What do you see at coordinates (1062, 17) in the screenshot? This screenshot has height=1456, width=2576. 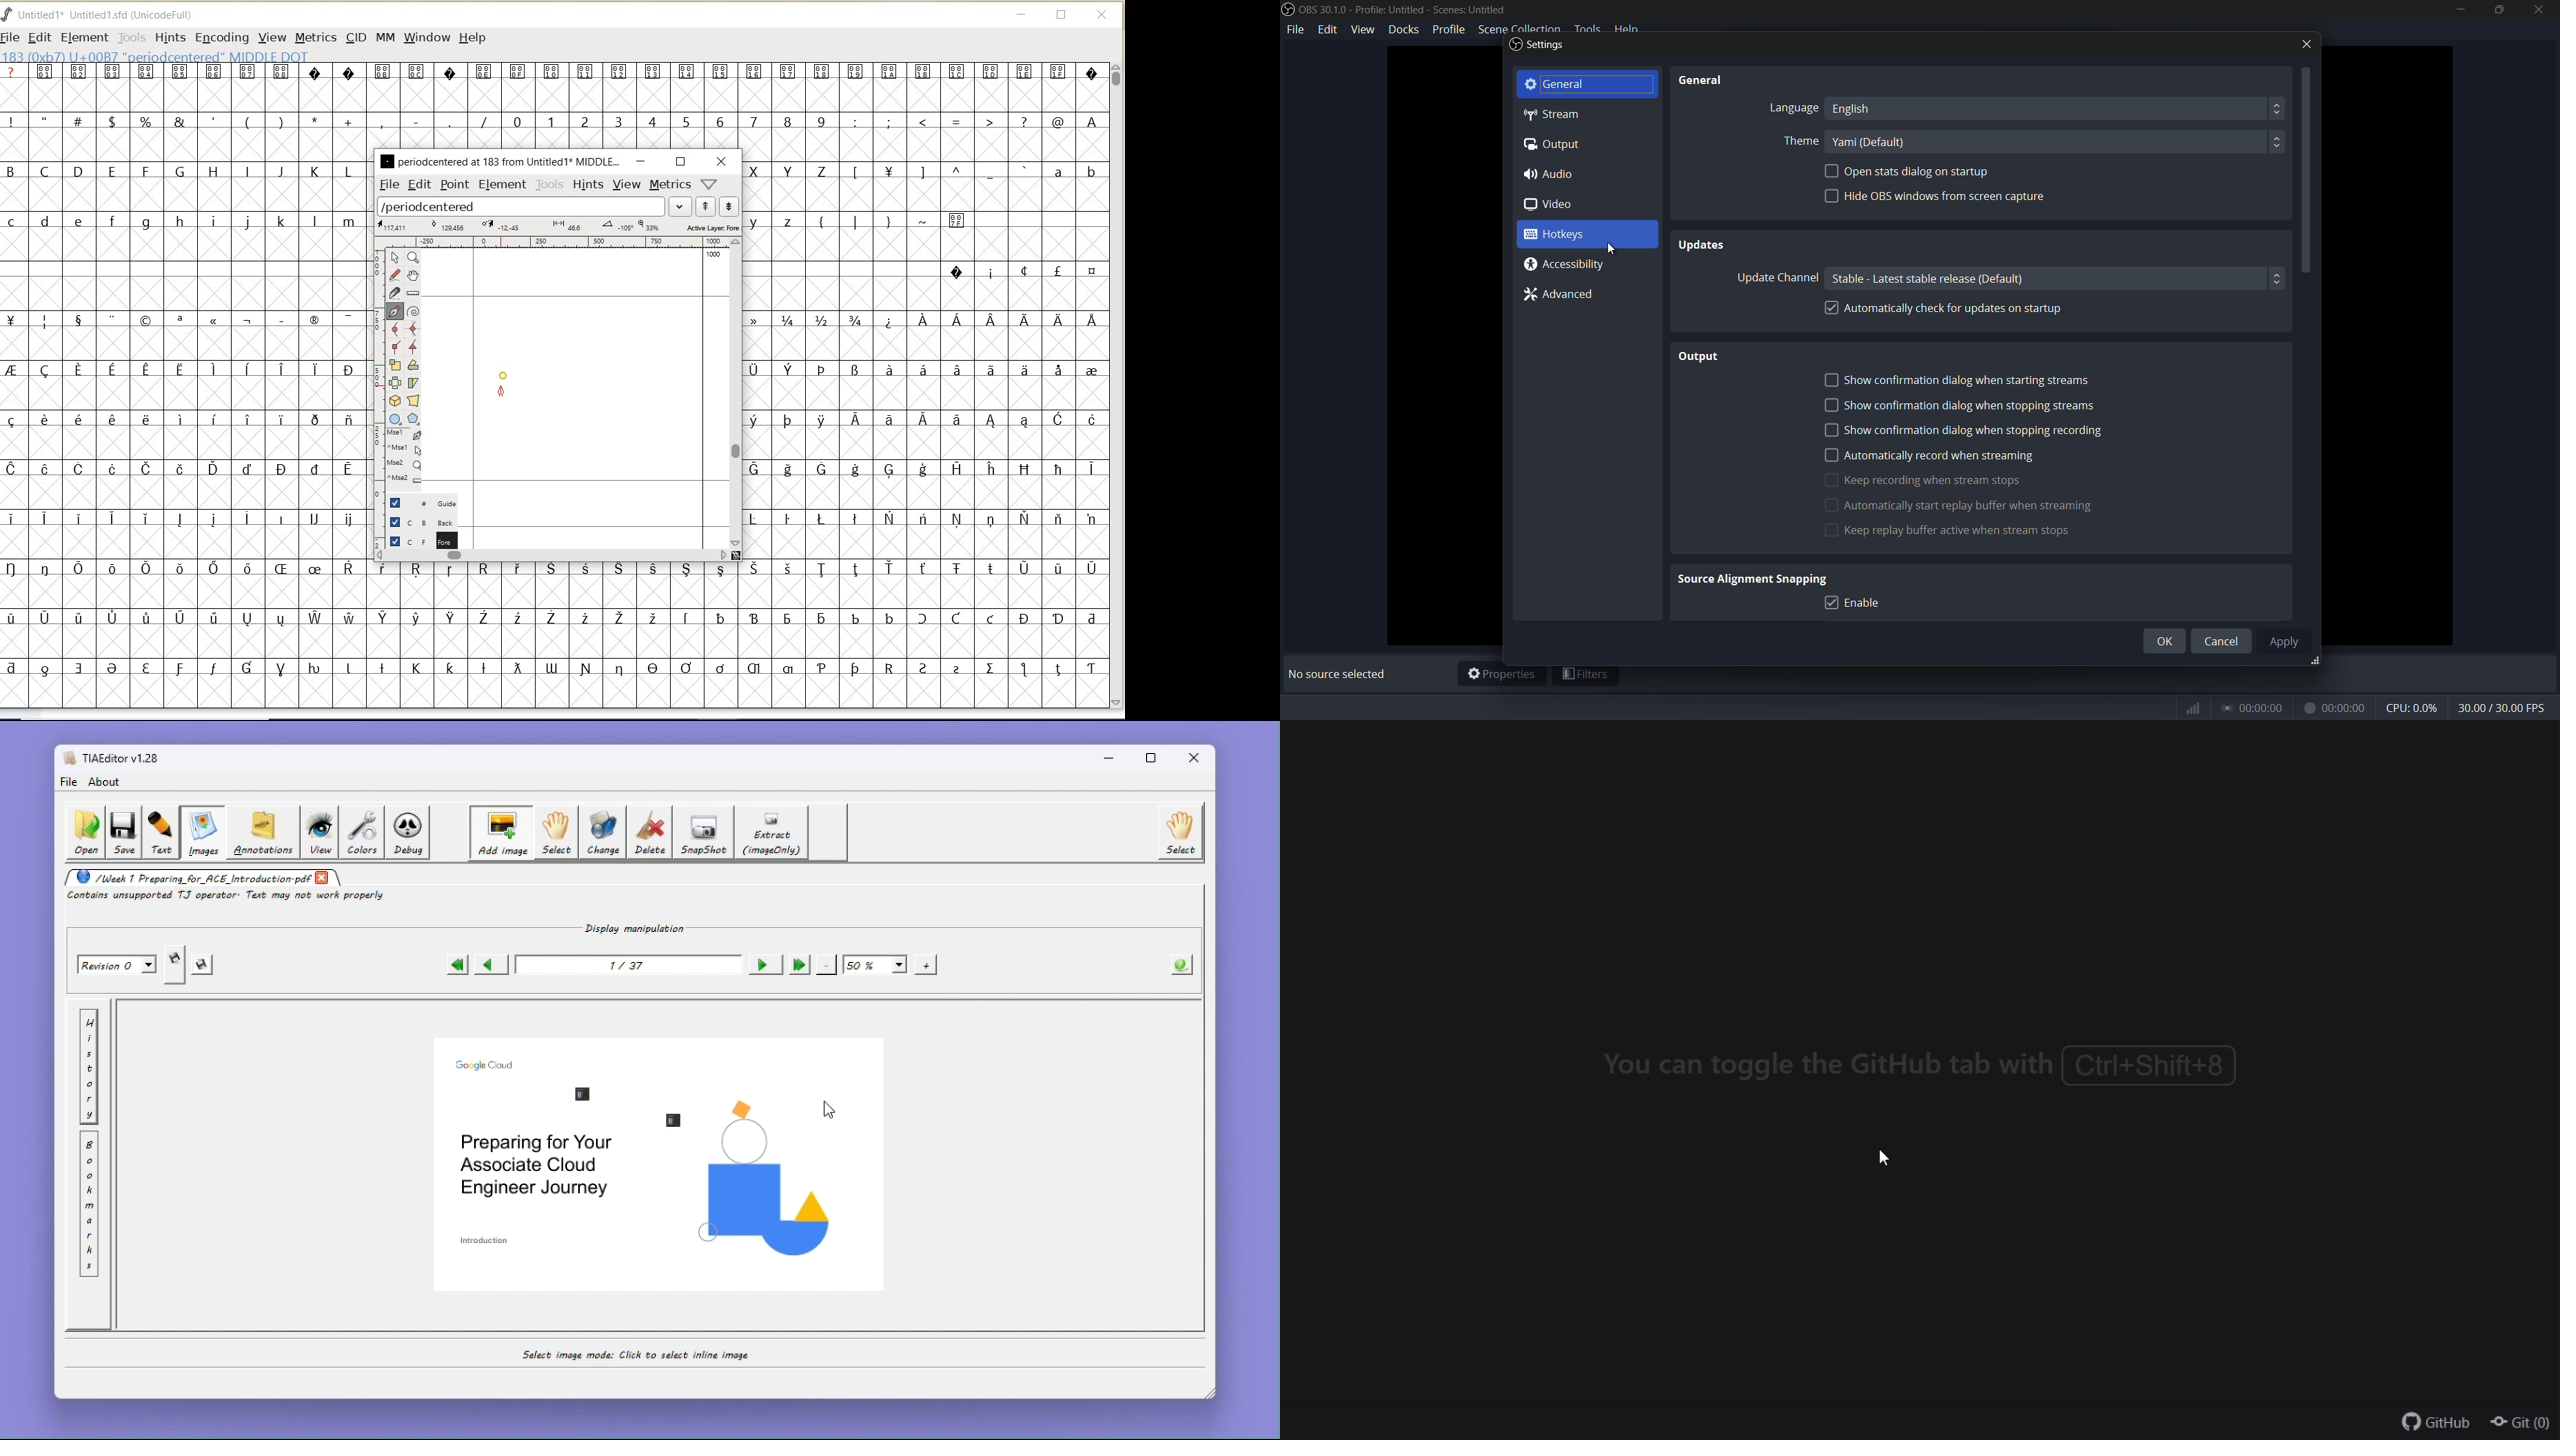 I see `RESTORE` at bounding box center [1062, 17].